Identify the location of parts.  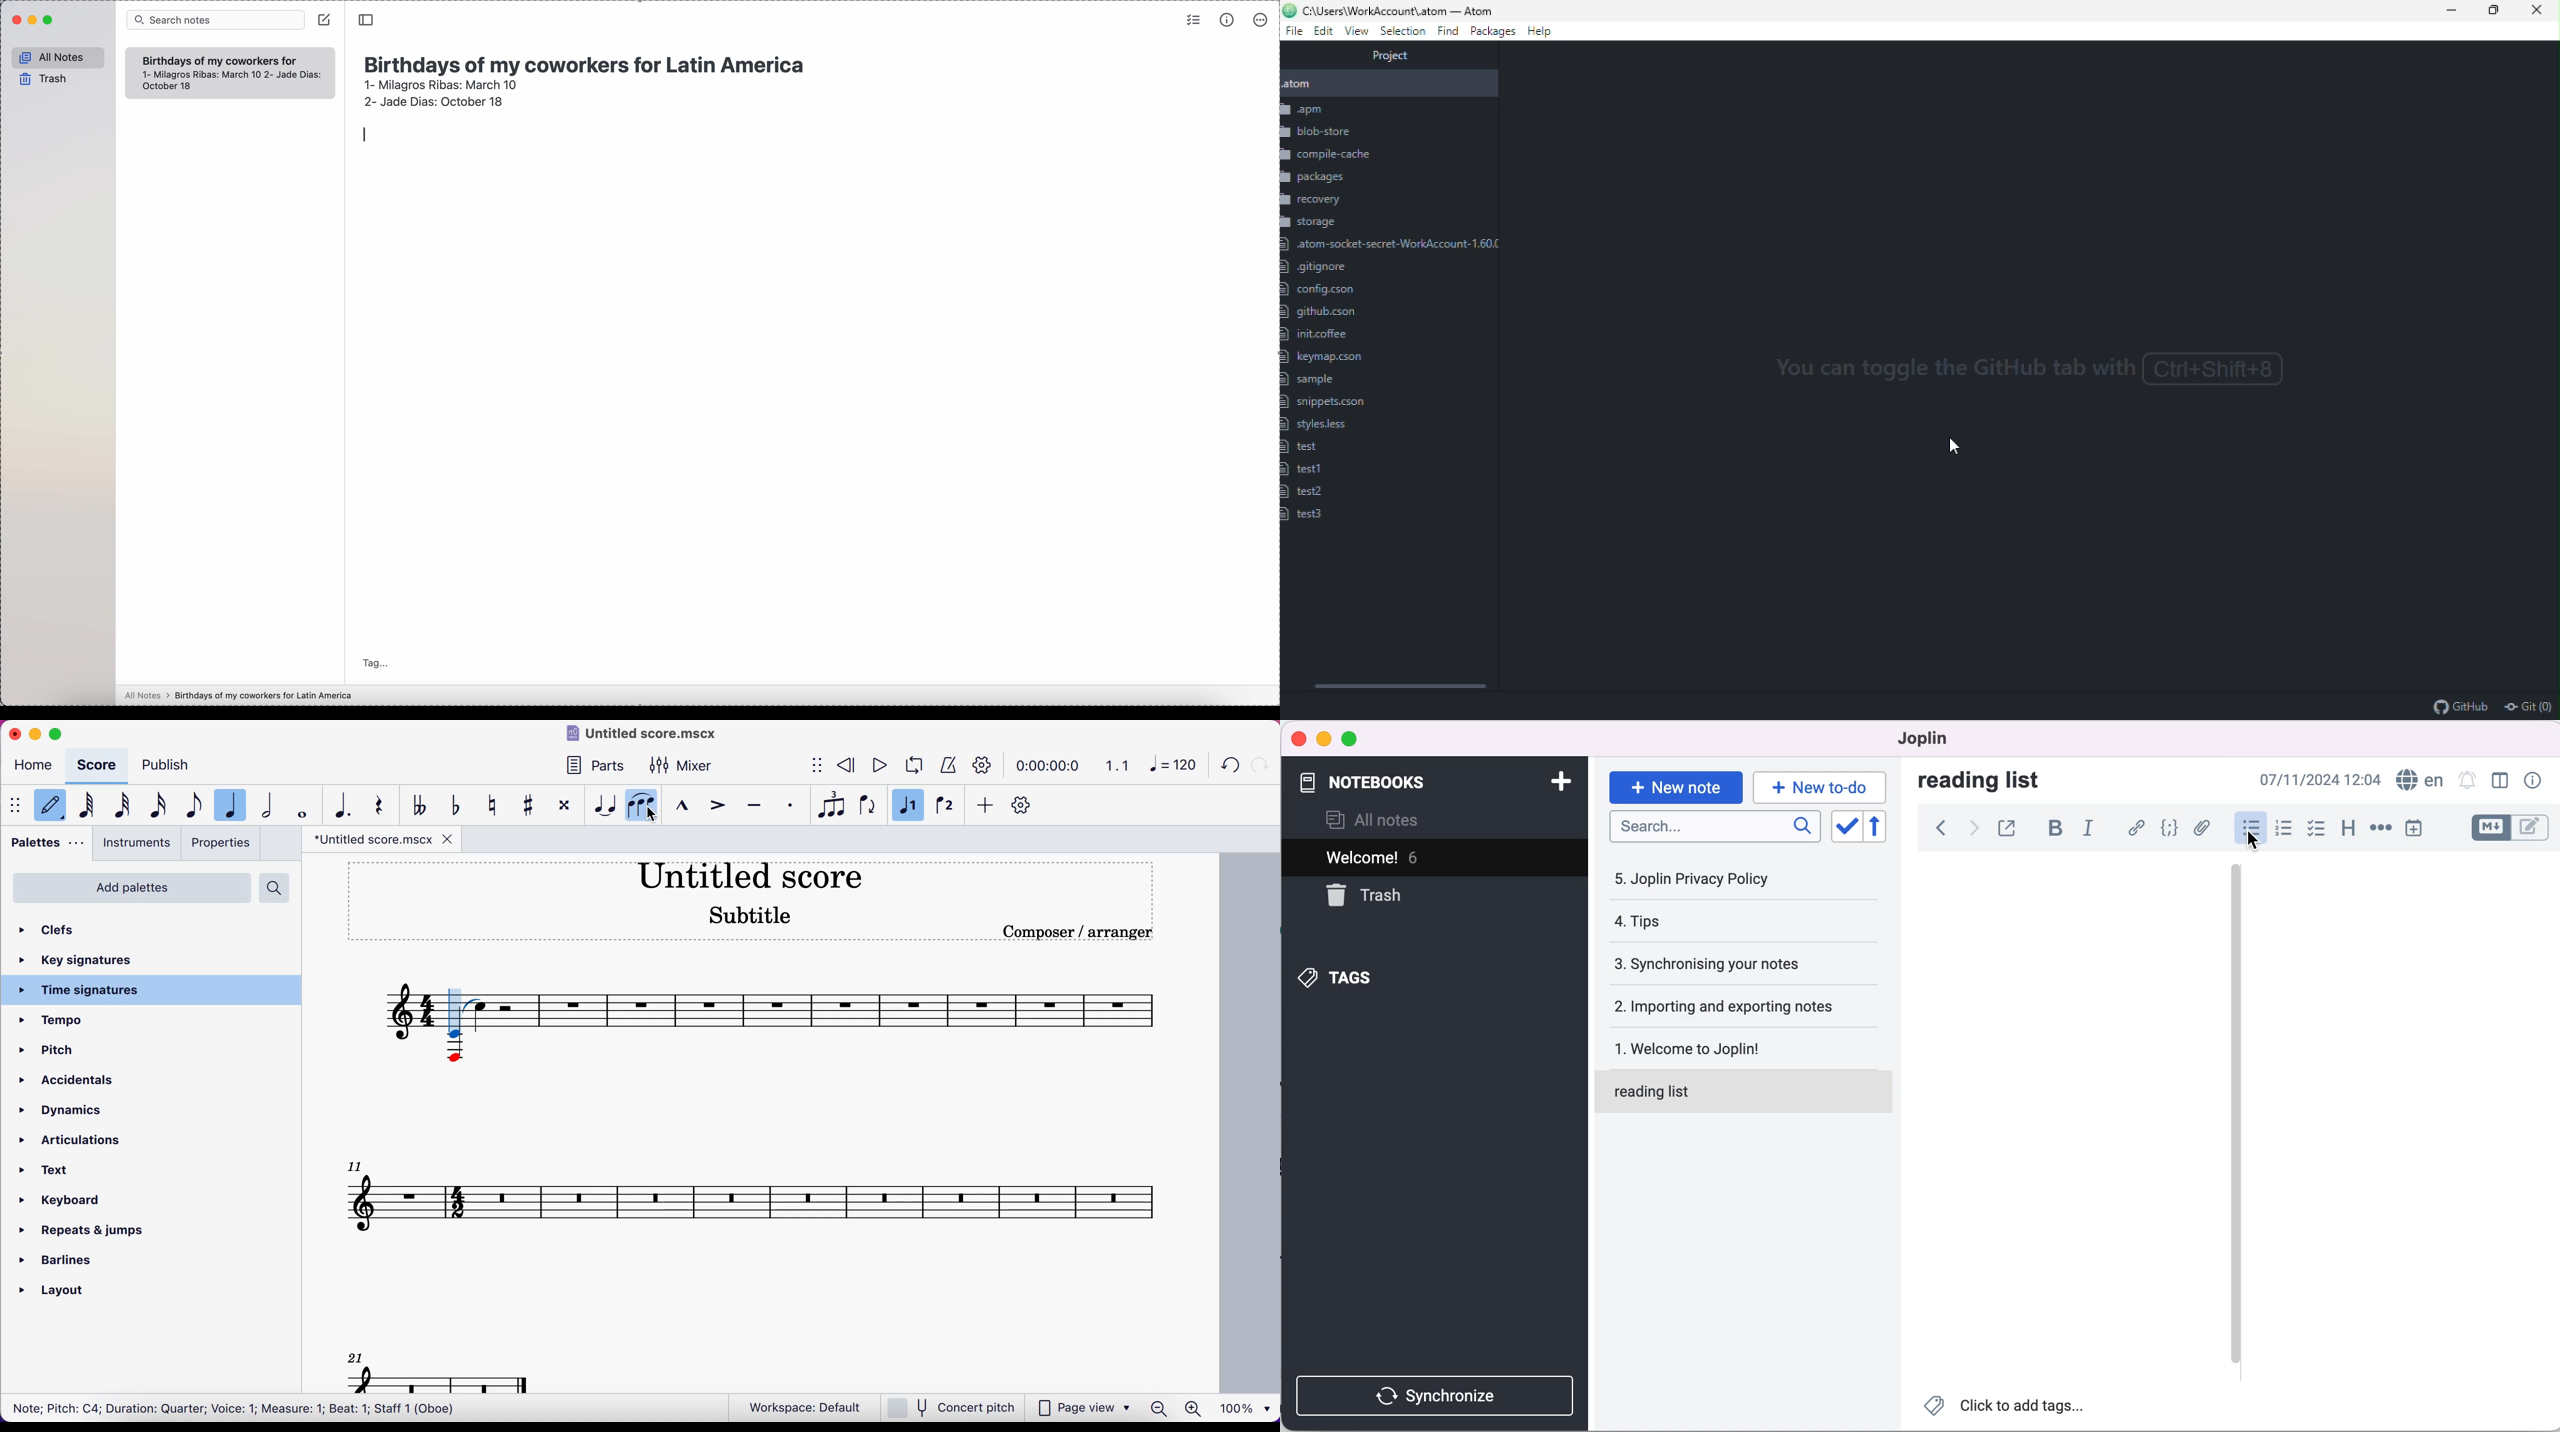
(602, 768).